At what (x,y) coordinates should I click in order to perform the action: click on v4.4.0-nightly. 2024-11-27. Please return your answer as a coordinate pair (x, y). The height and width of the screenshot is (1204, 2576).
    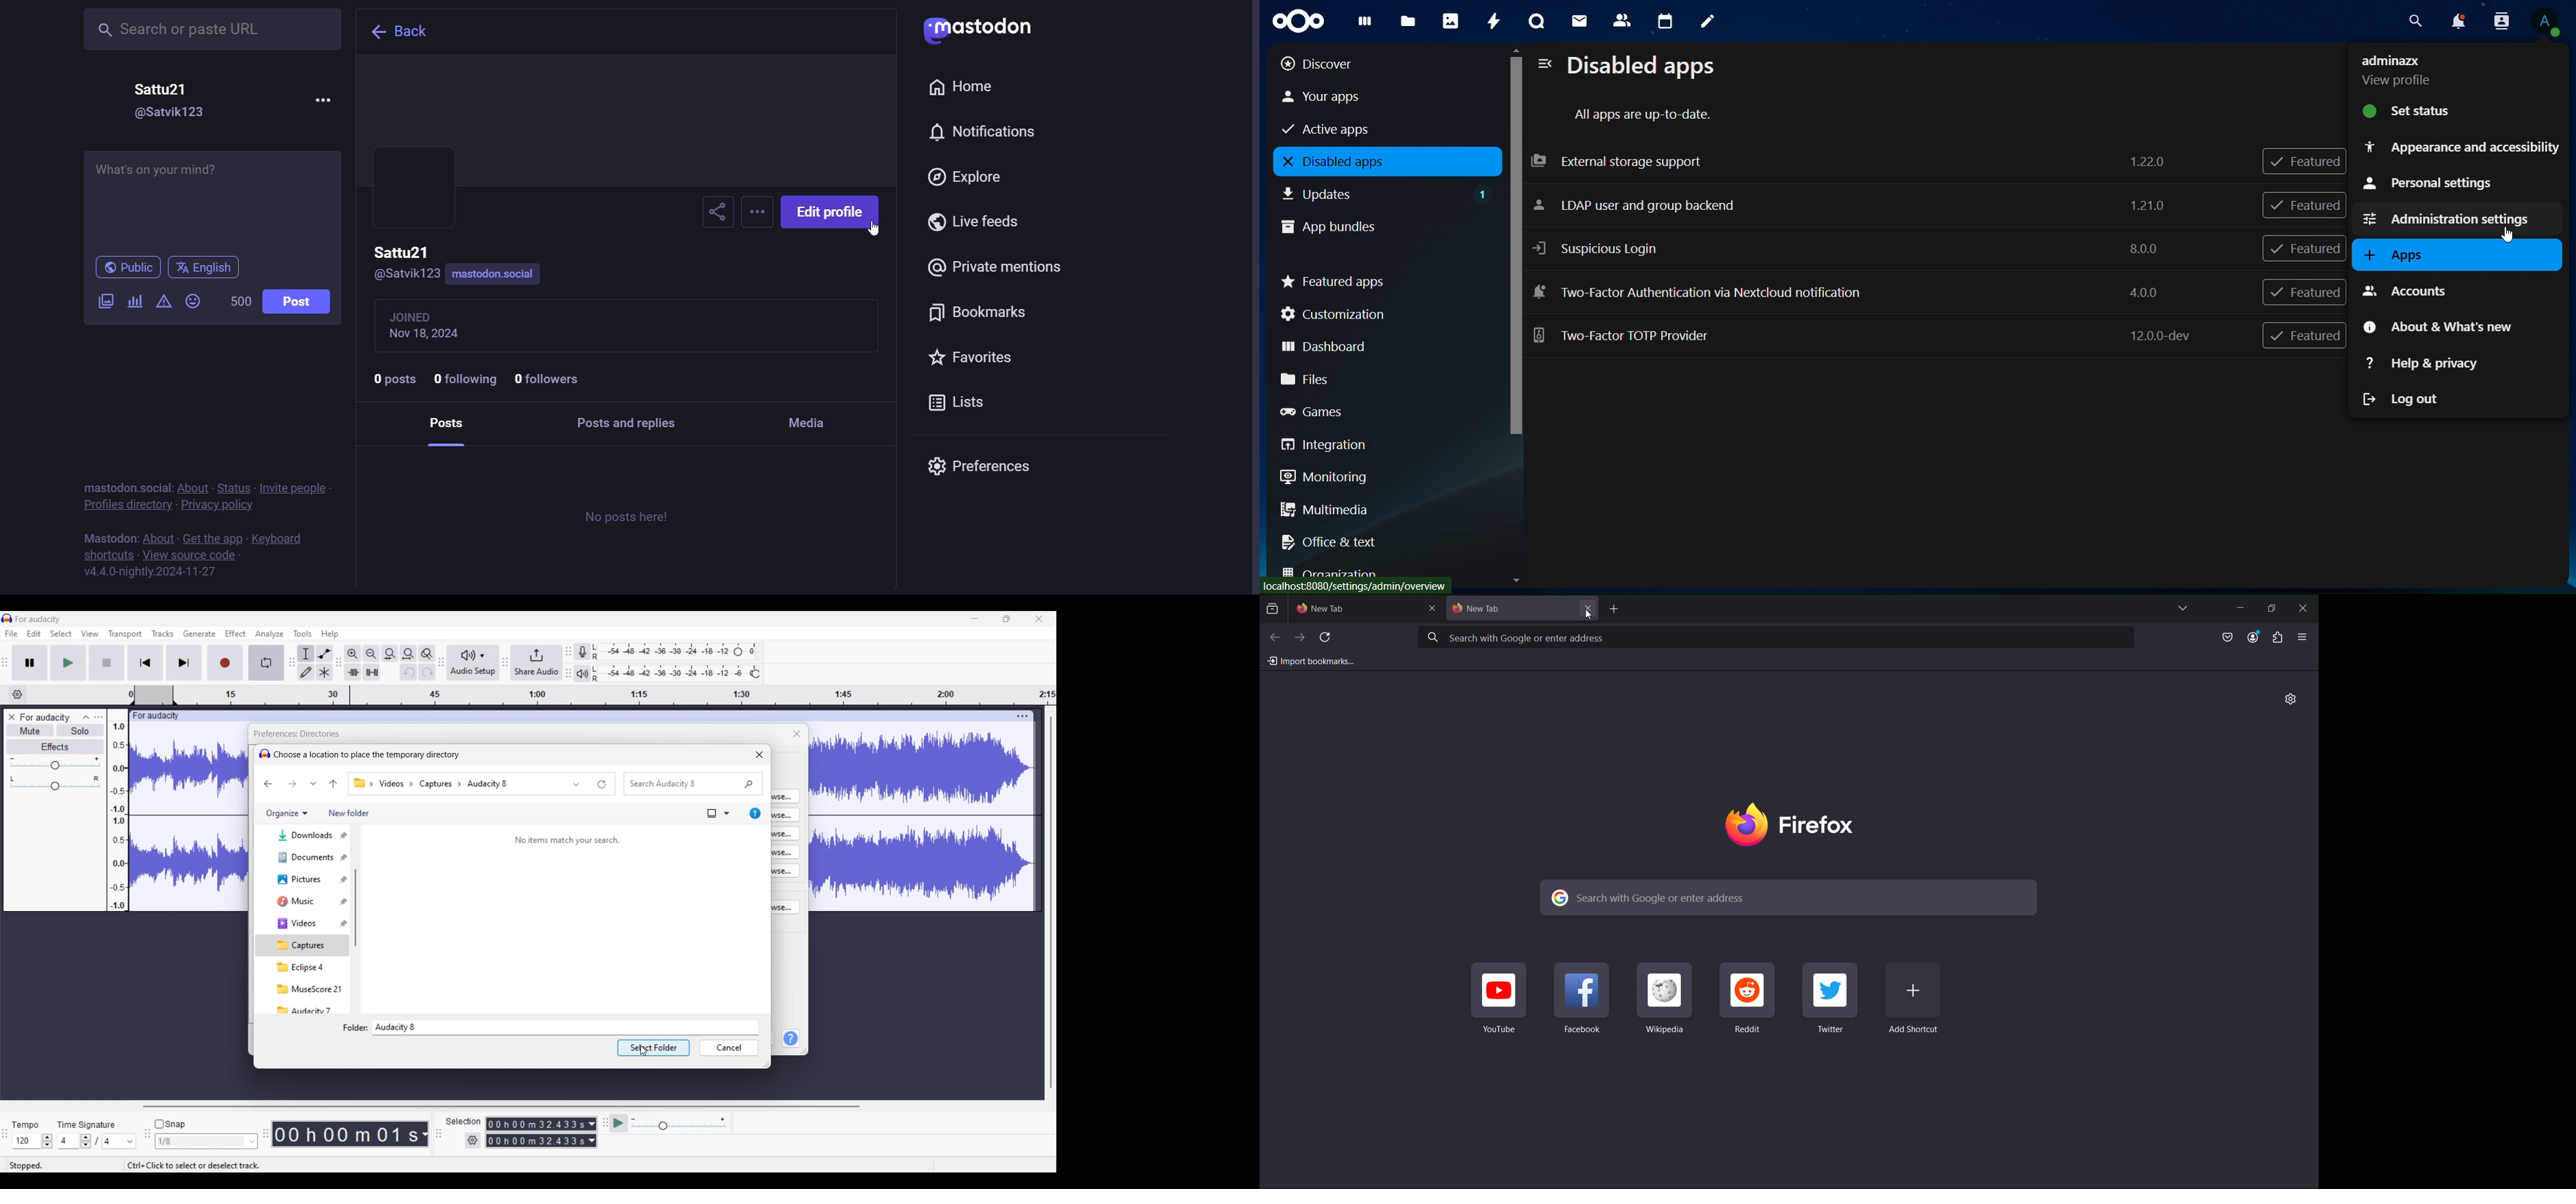
    Looking at the image, I should click on (150, 573).